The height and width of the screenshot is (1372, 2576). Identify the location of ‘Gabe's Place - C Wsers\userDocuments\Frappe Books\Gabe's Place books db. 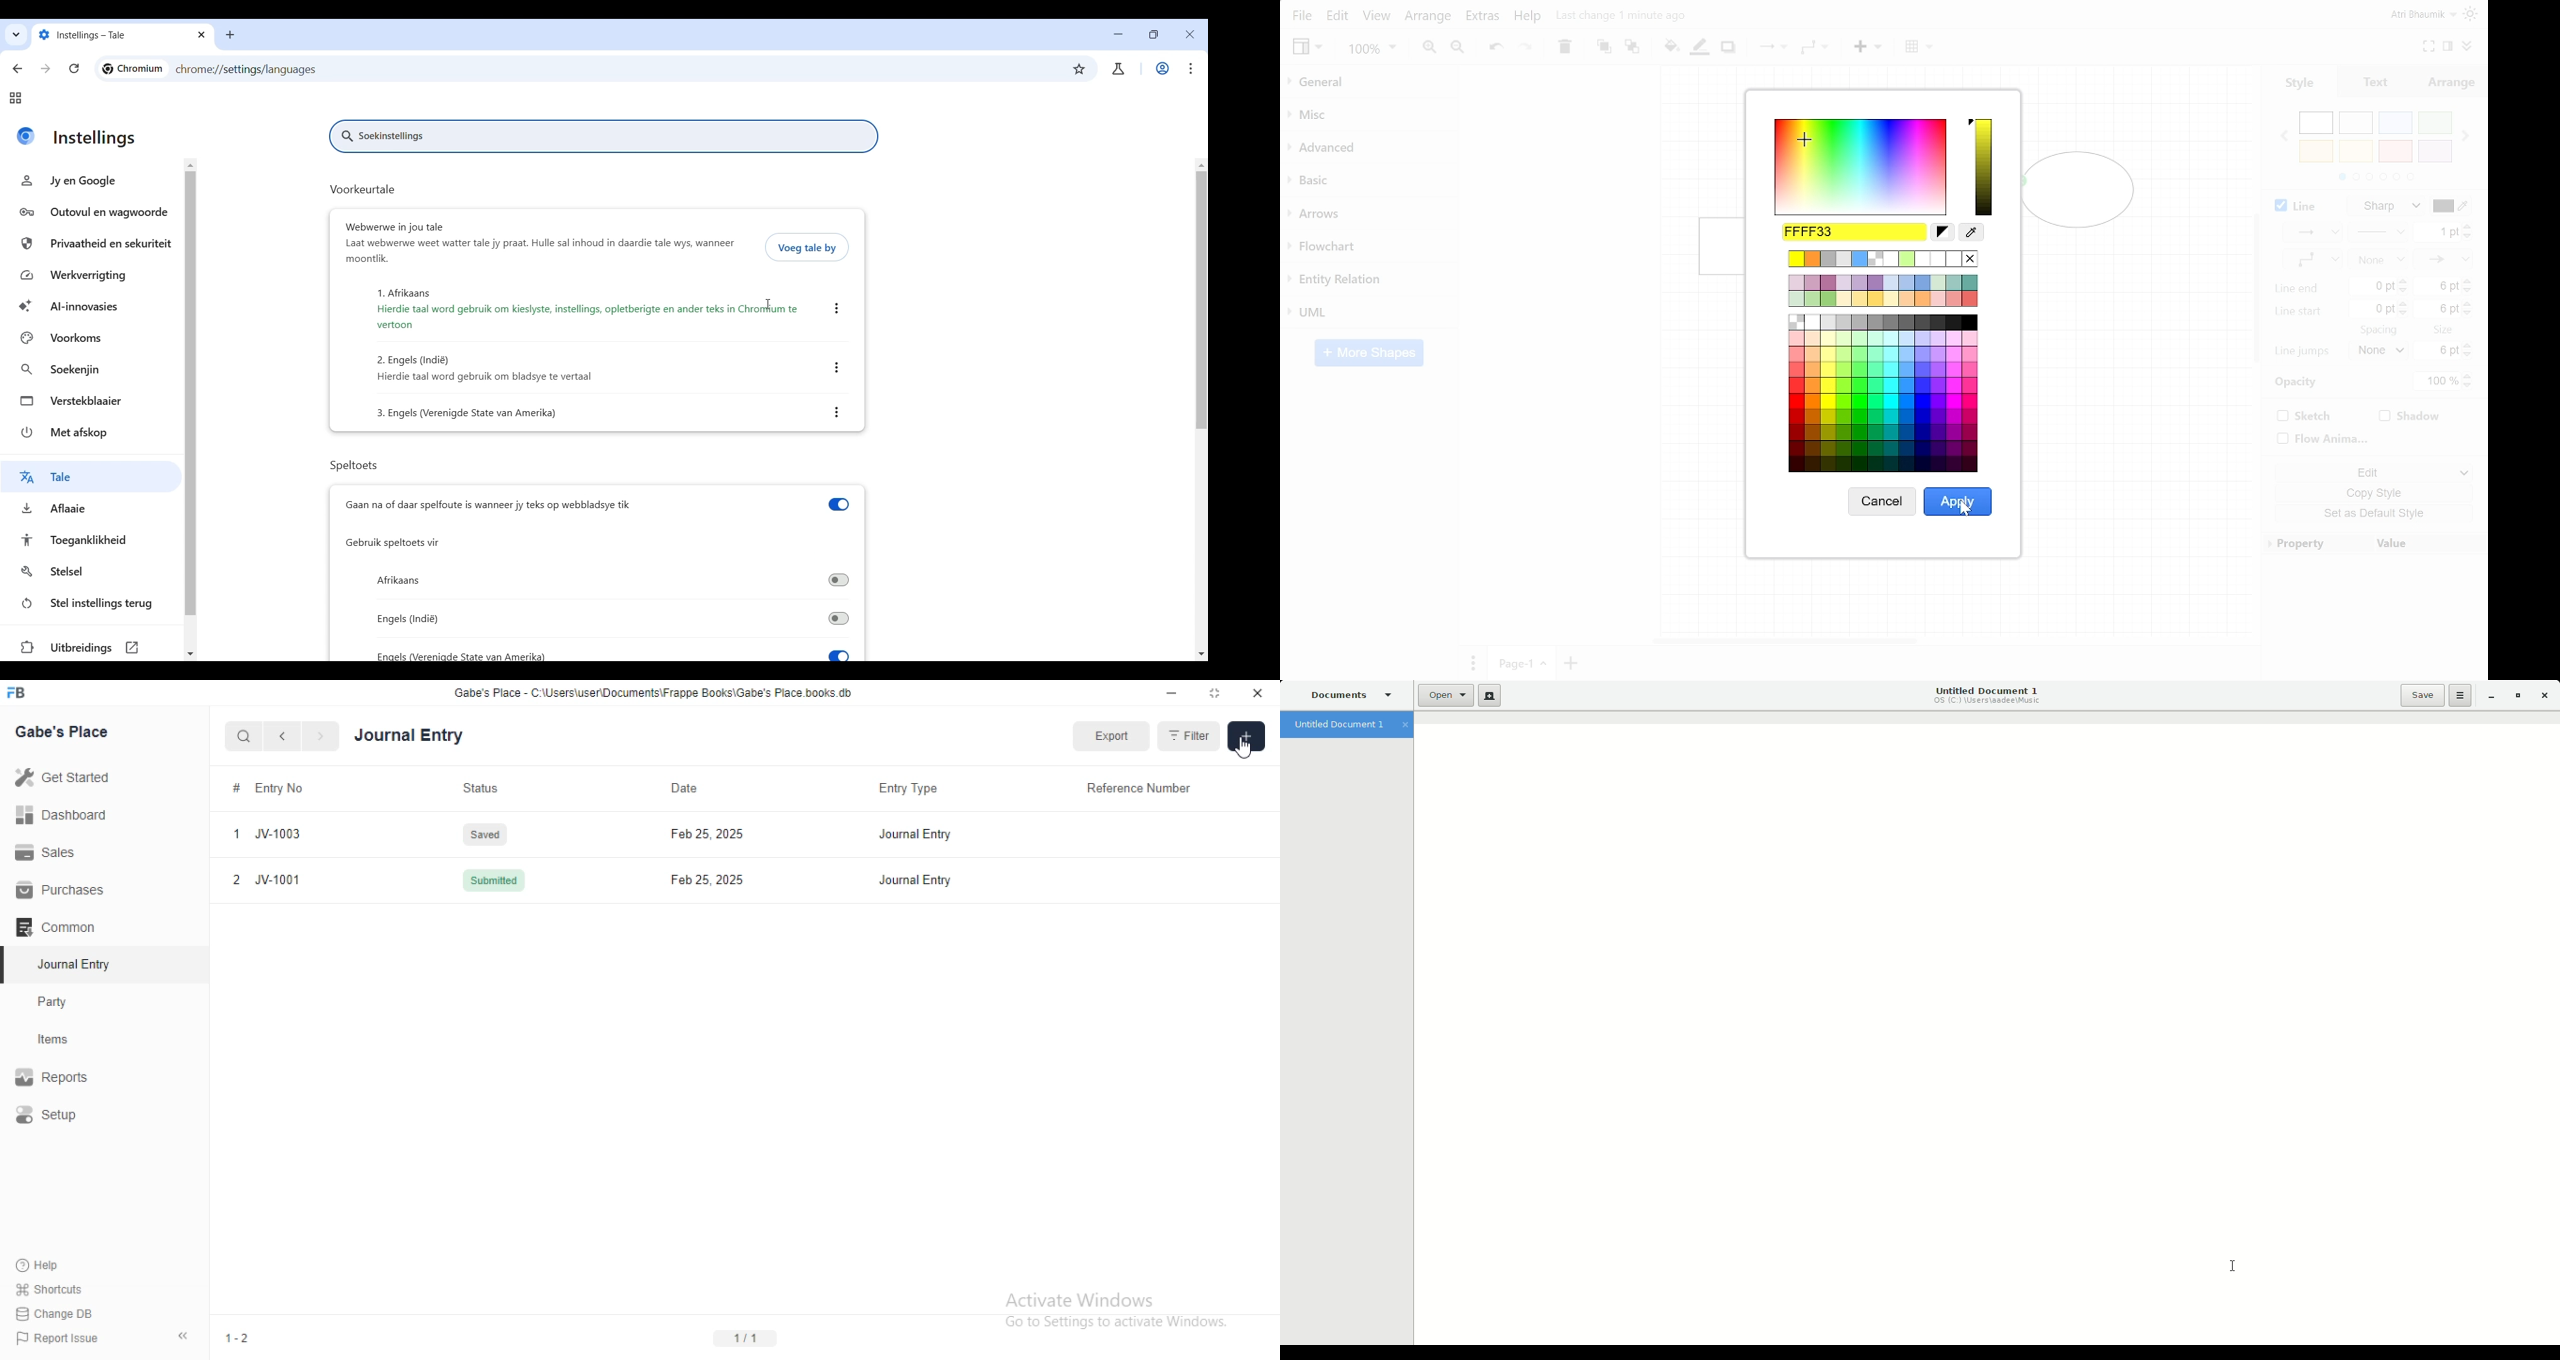
(659, 691).